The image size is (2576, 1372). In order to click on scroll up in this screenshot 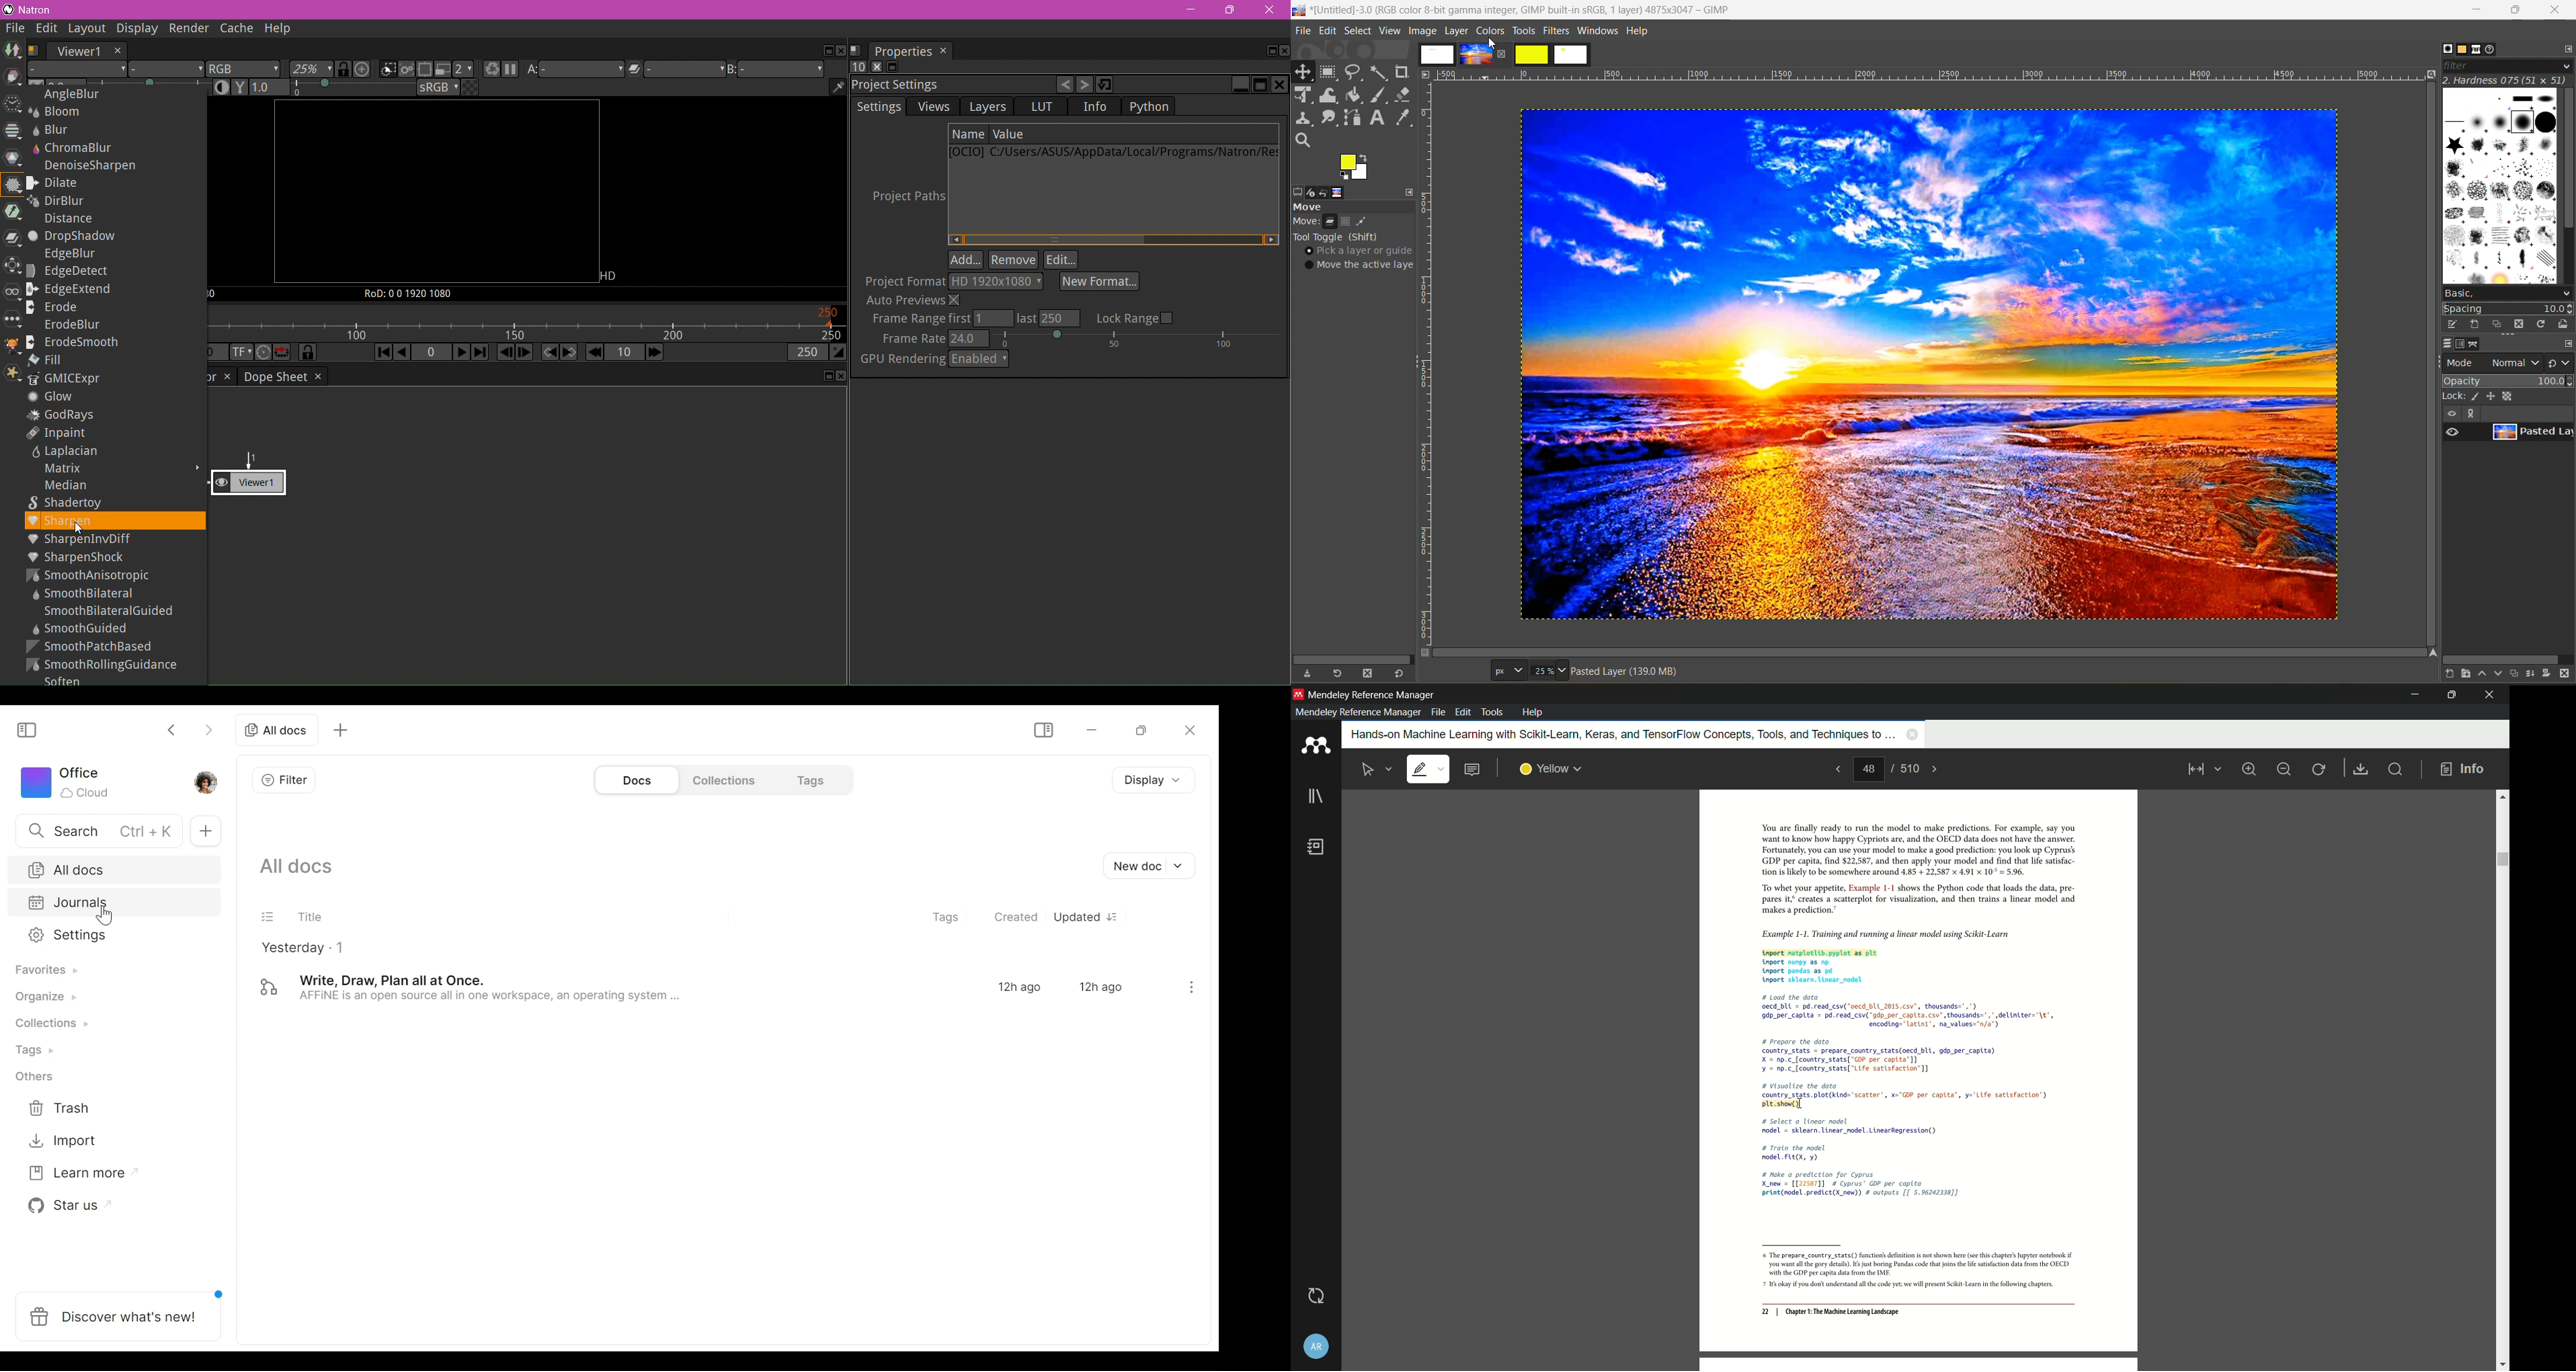, I will do `click(2502, 796)`.